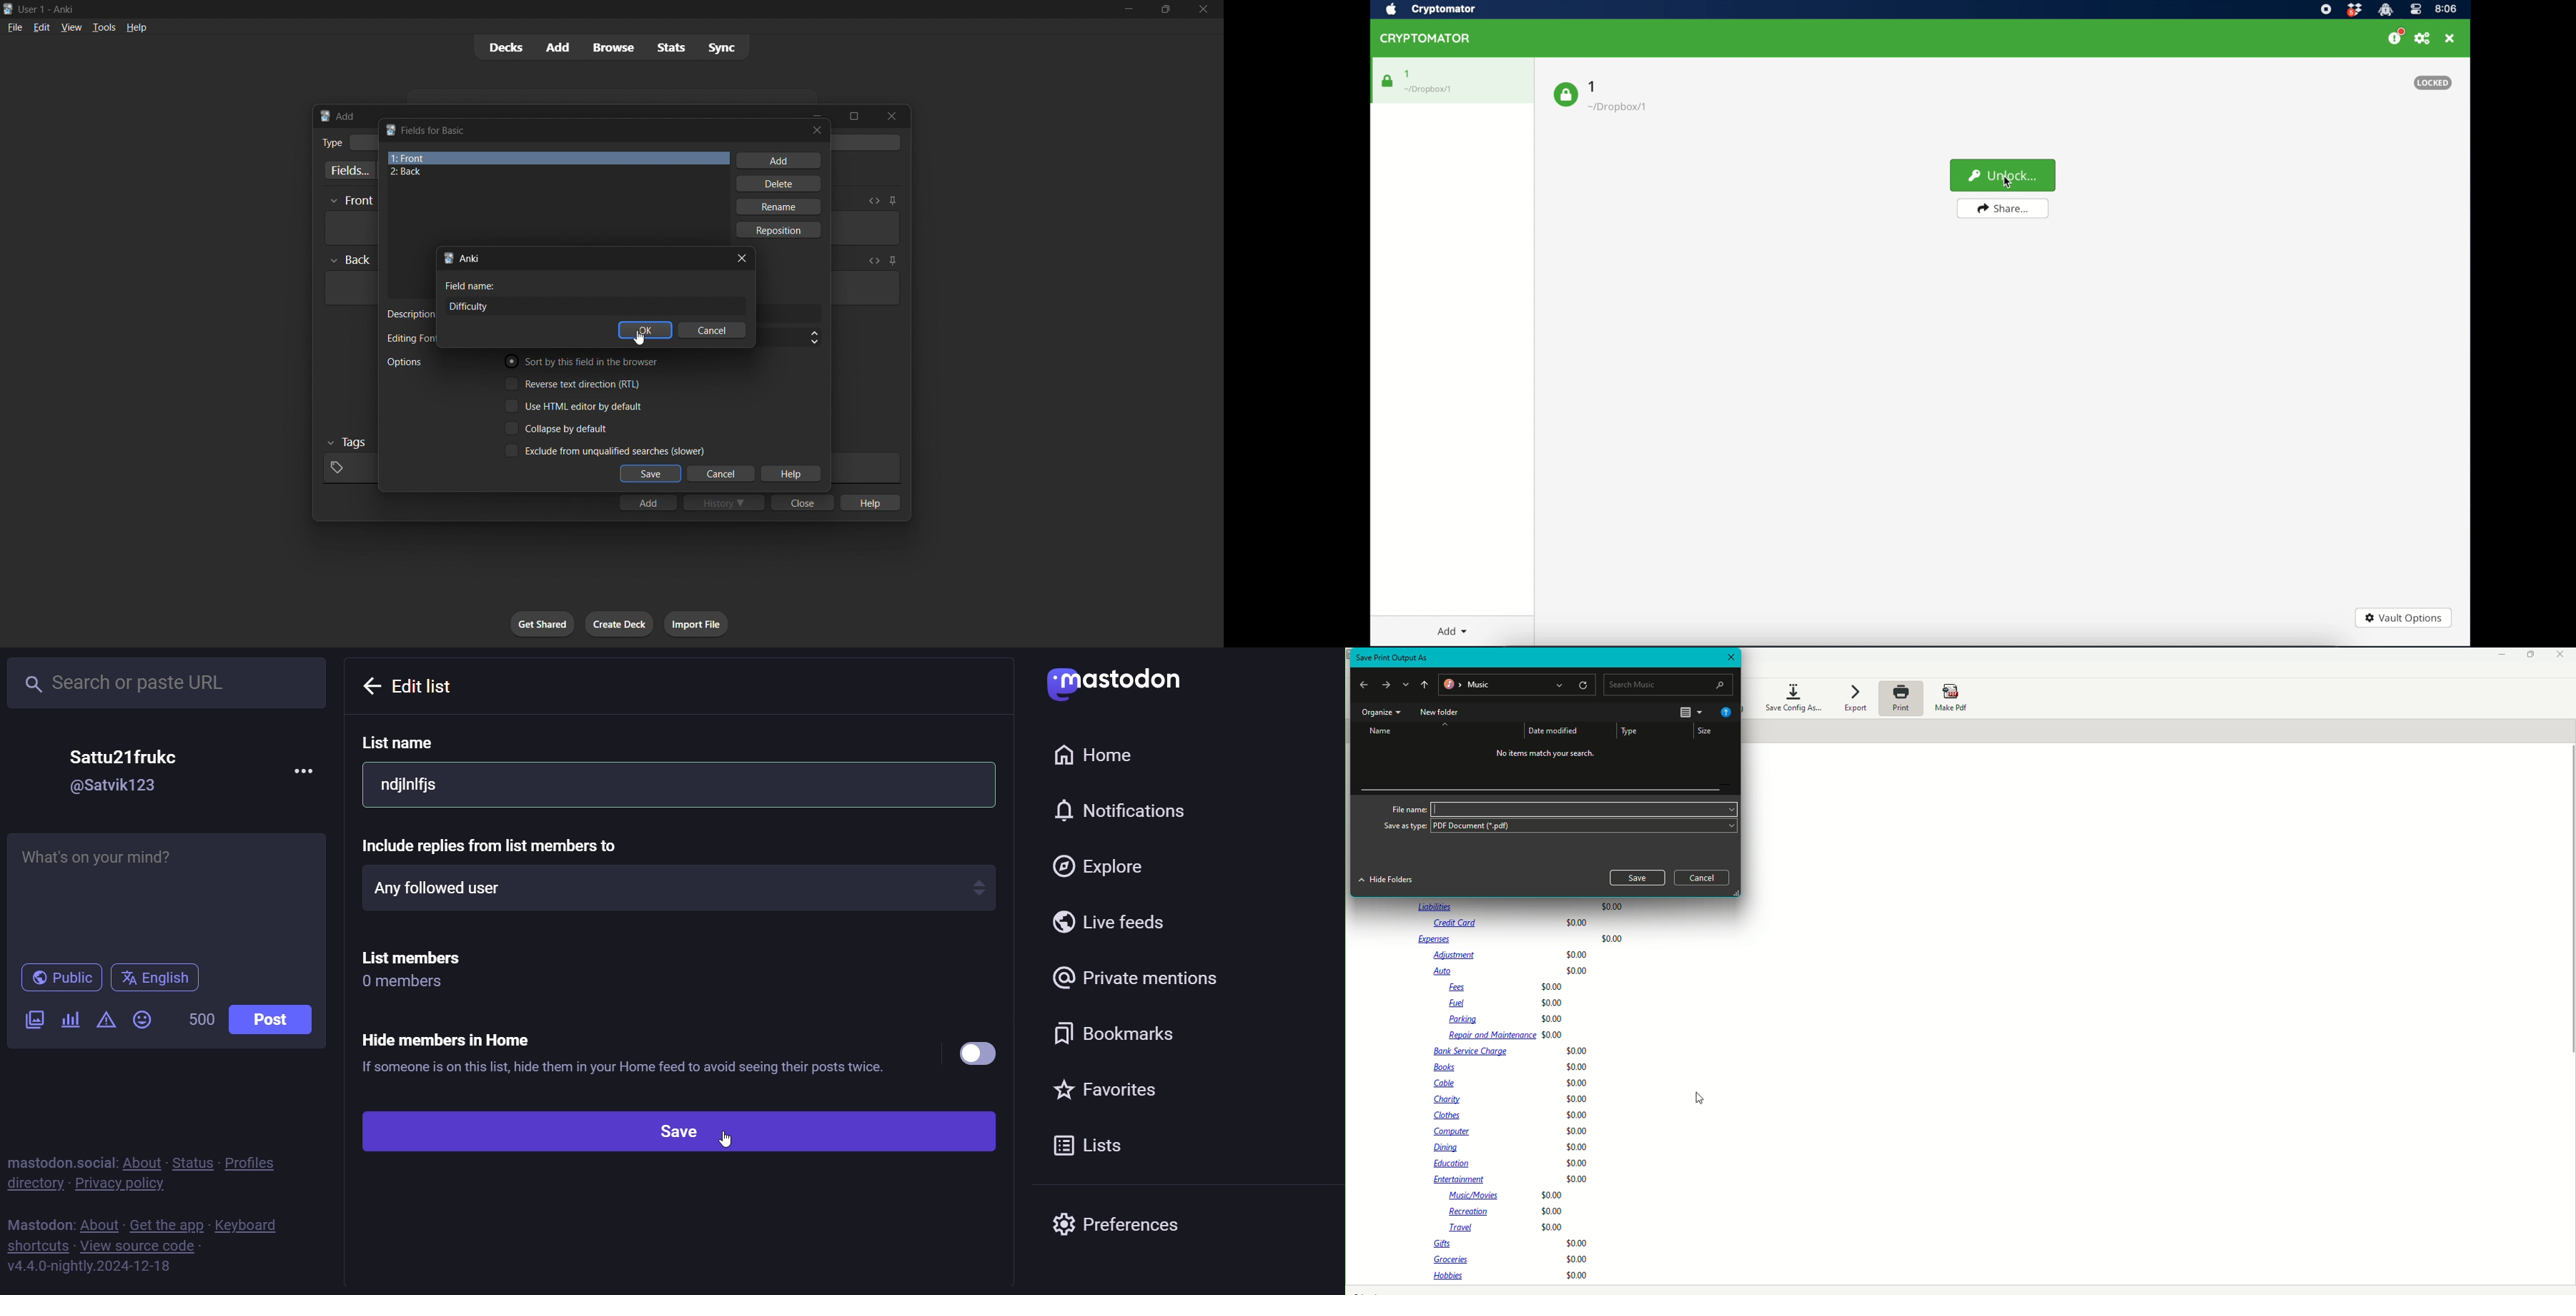  What do you see at coordinates (347, 170) in the screenshot?
I see `customize fields` at bounding box center [347, 170].